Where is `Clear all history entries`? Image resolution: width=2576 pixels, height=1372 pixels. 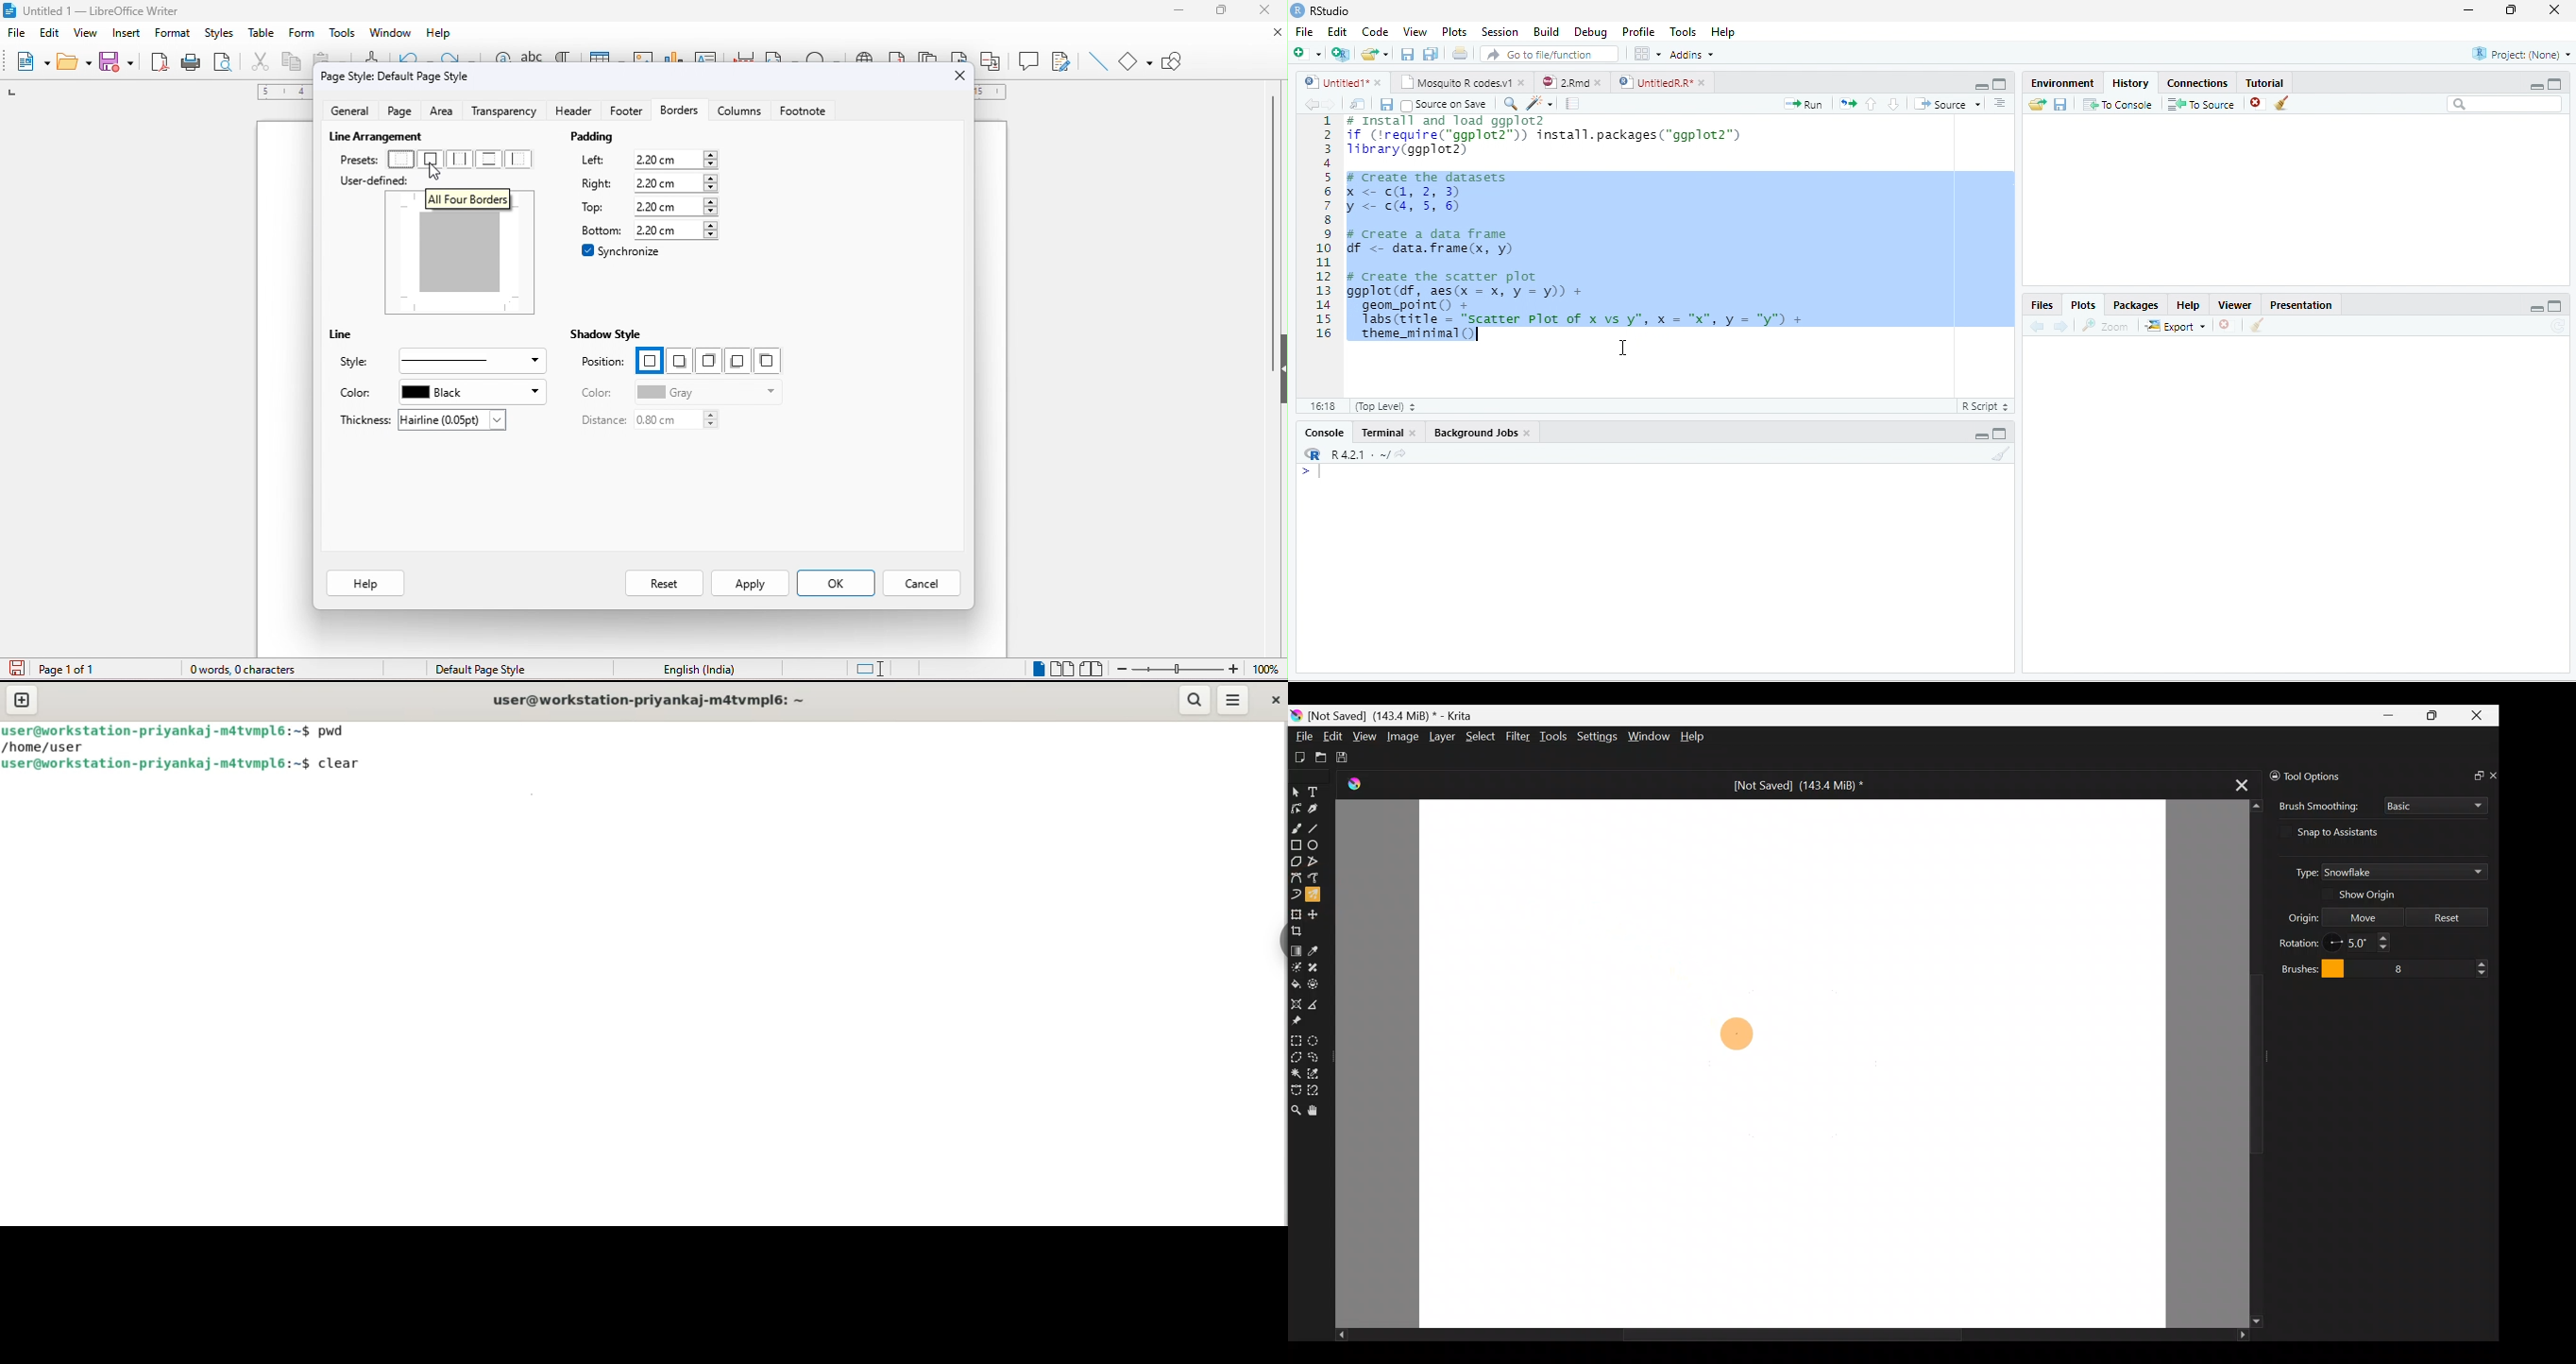 Clear all history entries is located at coordinates (2282, 103).